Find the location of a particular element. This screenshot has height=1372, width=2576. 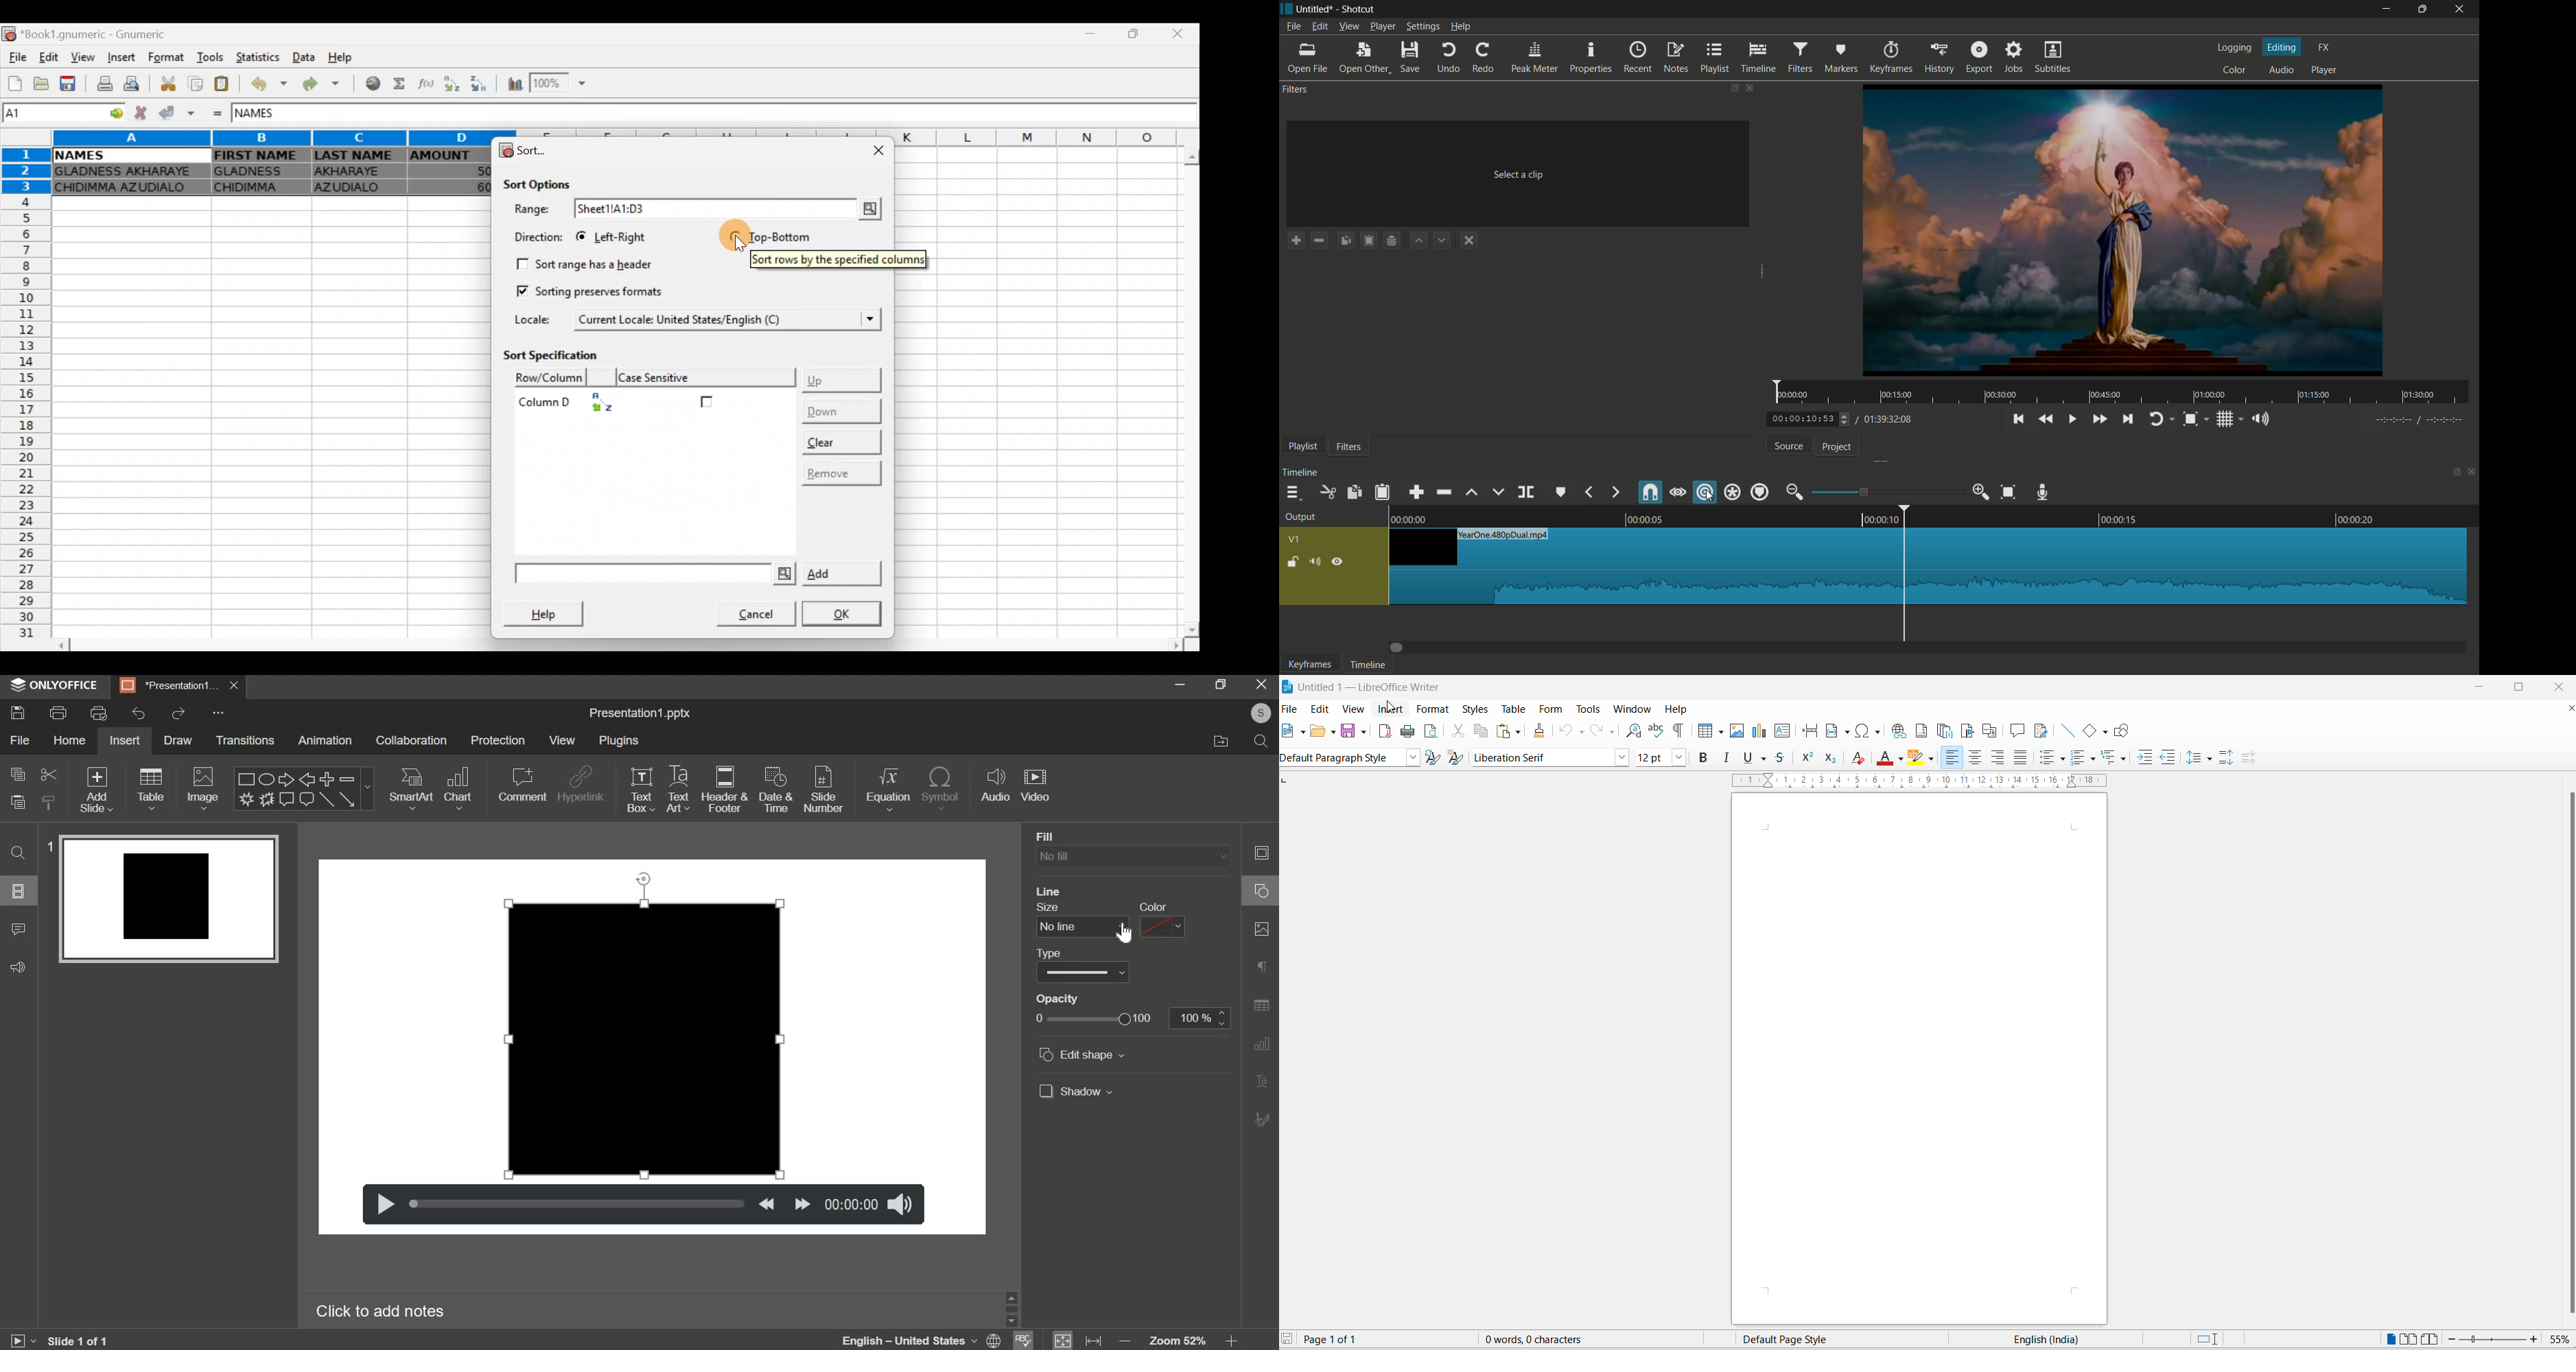

Shapes is located at coordinates (1261, 852).